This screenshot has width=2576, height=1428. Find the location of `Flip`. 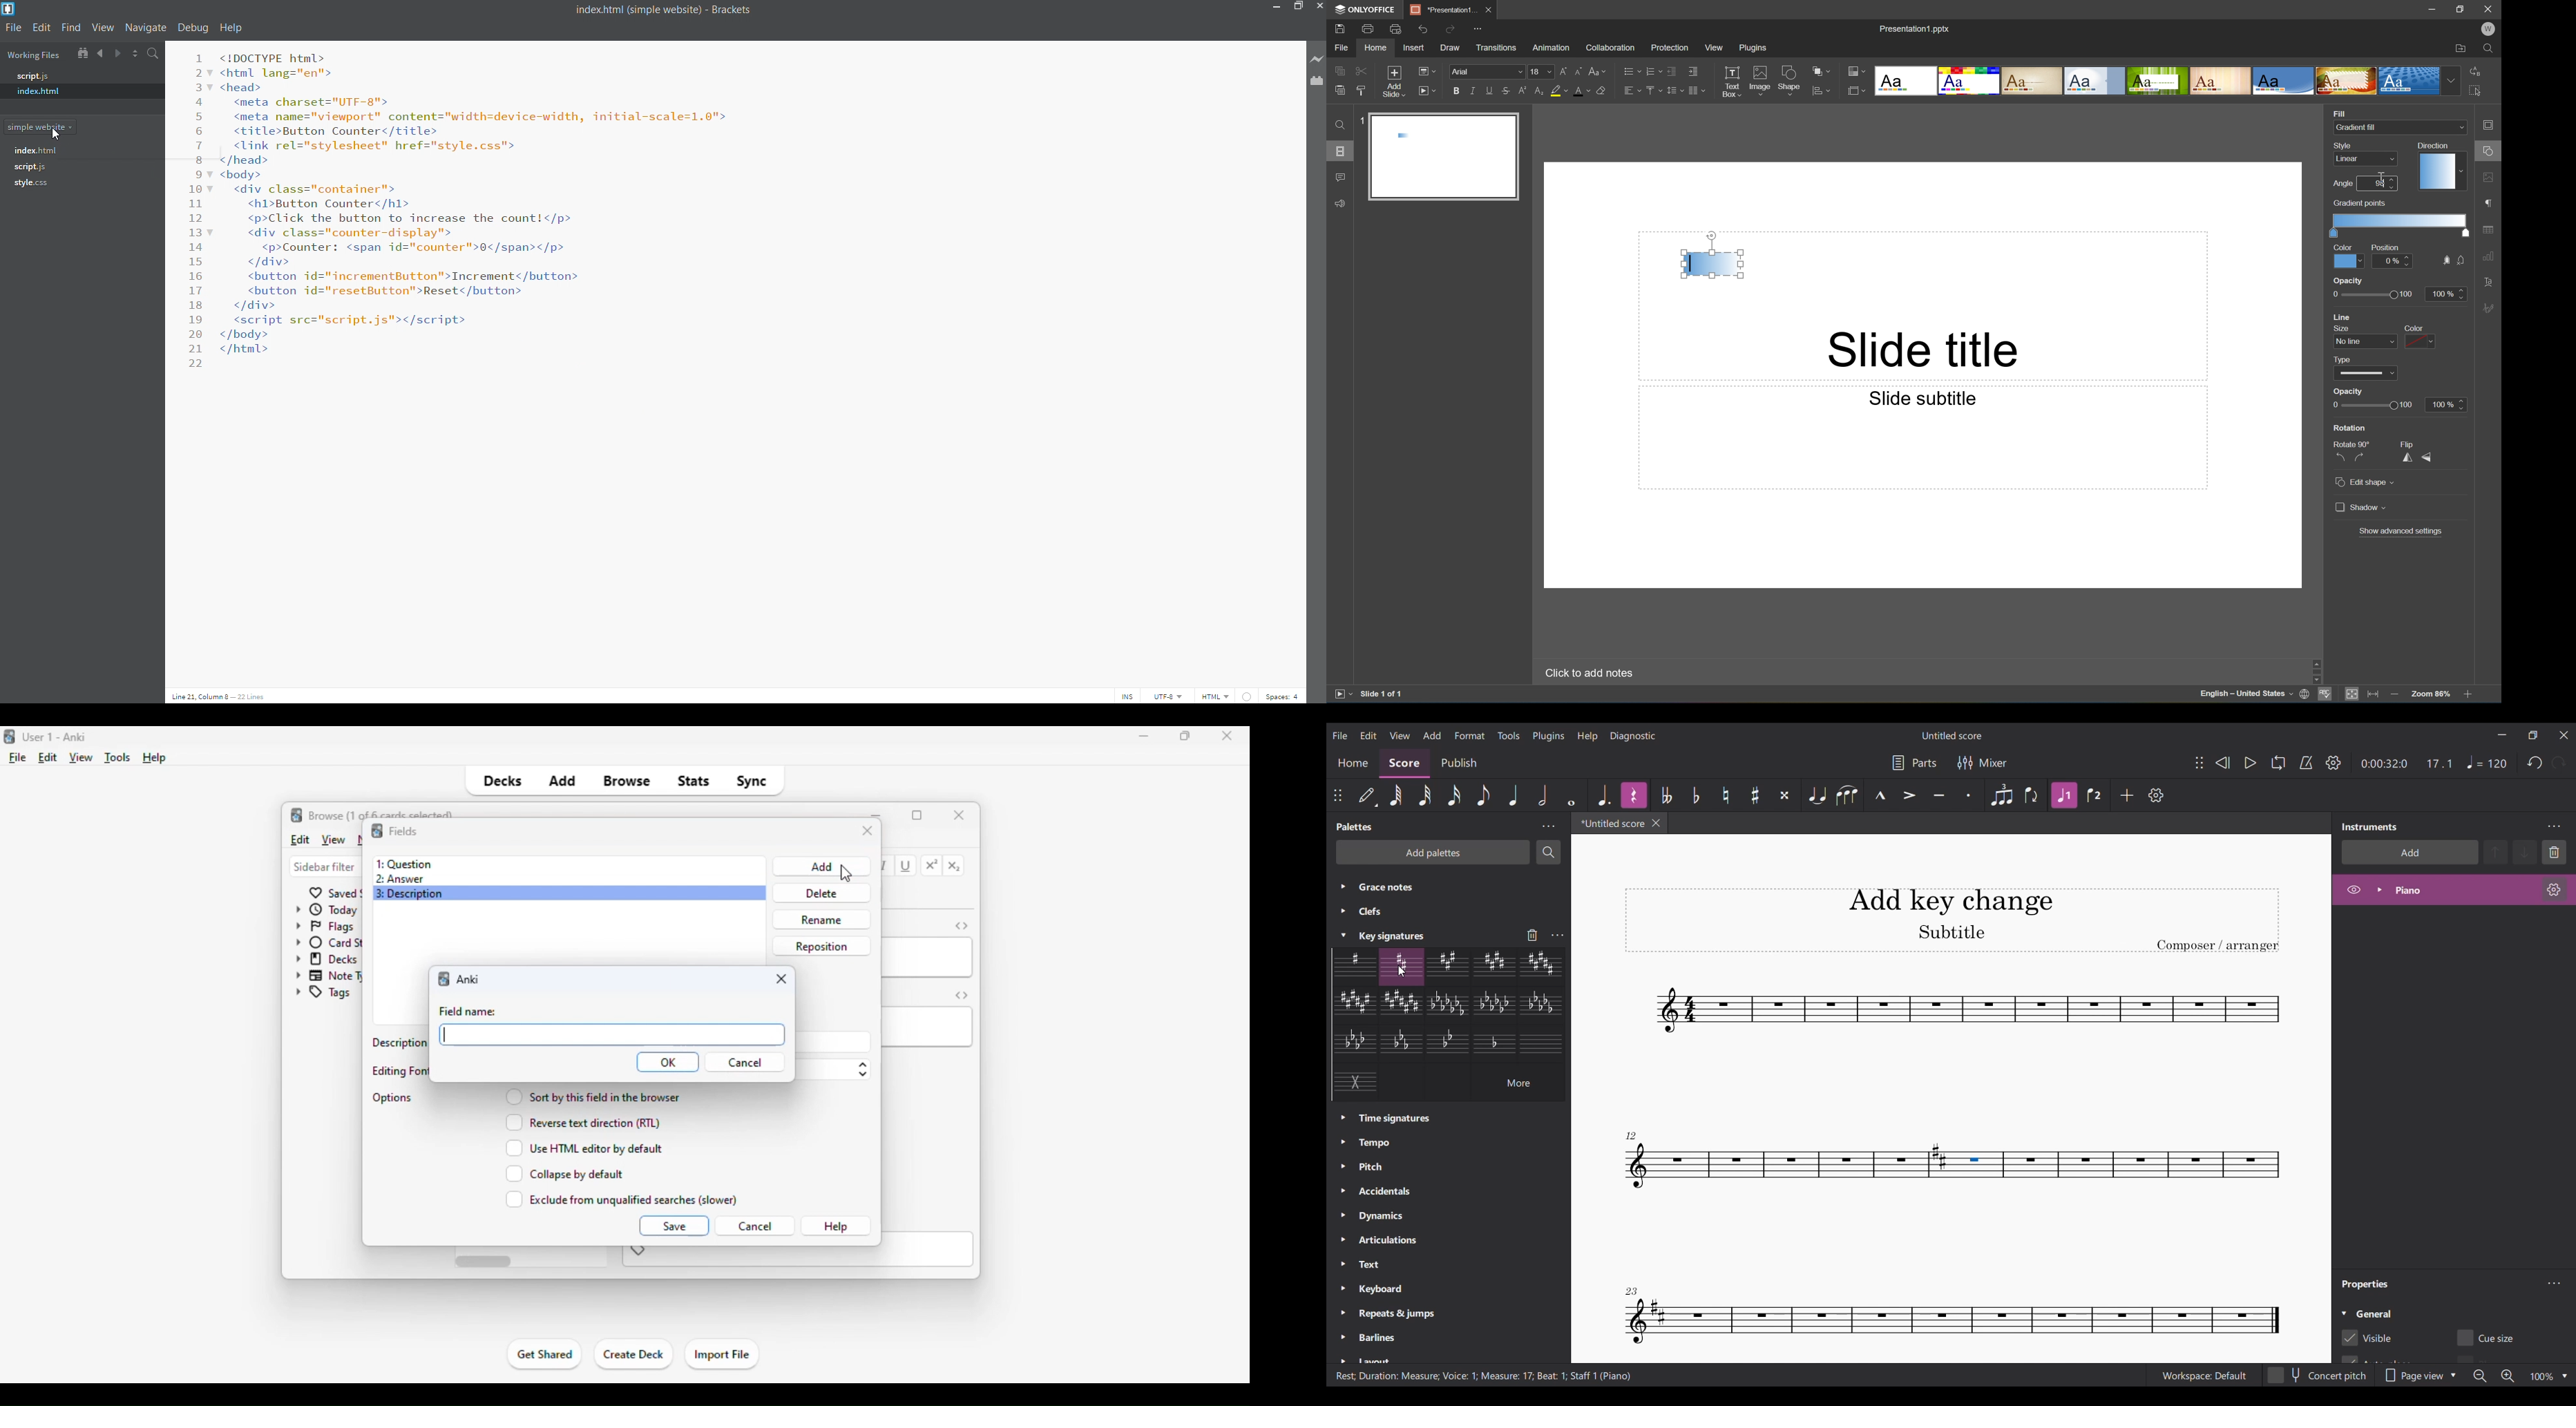

Flip is located at coordinates (2410, 443).